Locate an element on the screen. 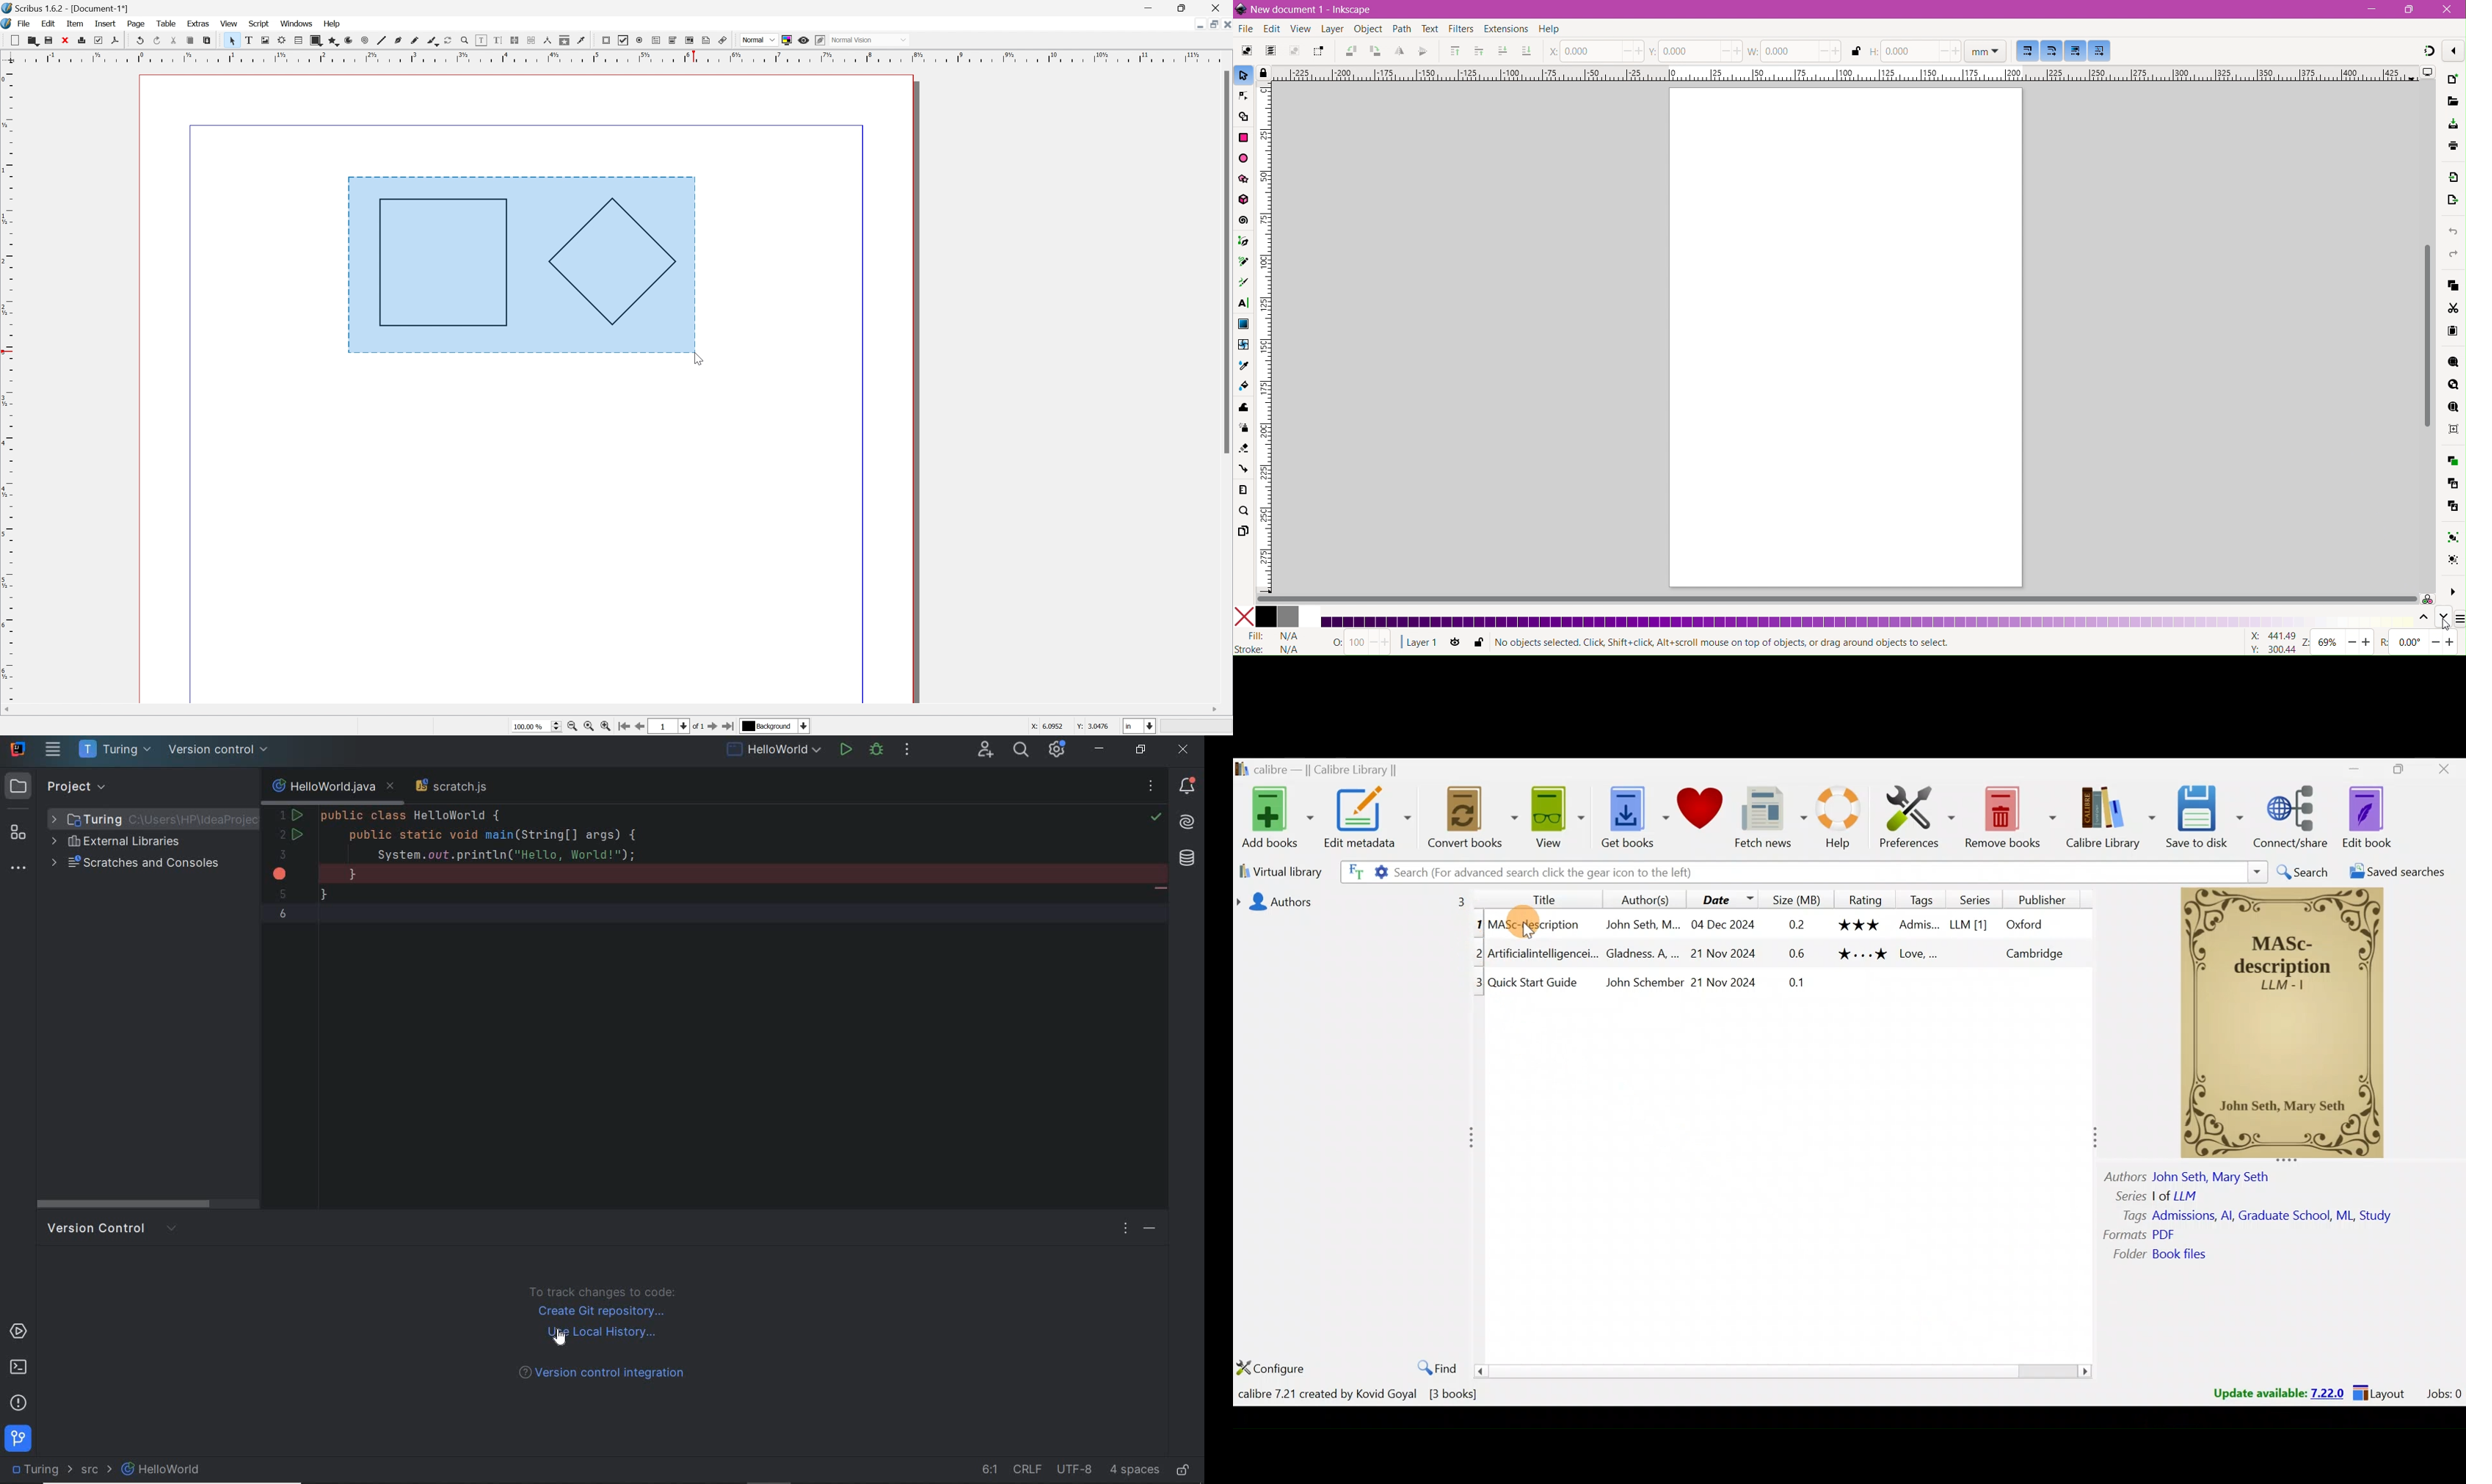 This screenshot has height=1484, width=2492. Group is located at coordinates (2450, 535).